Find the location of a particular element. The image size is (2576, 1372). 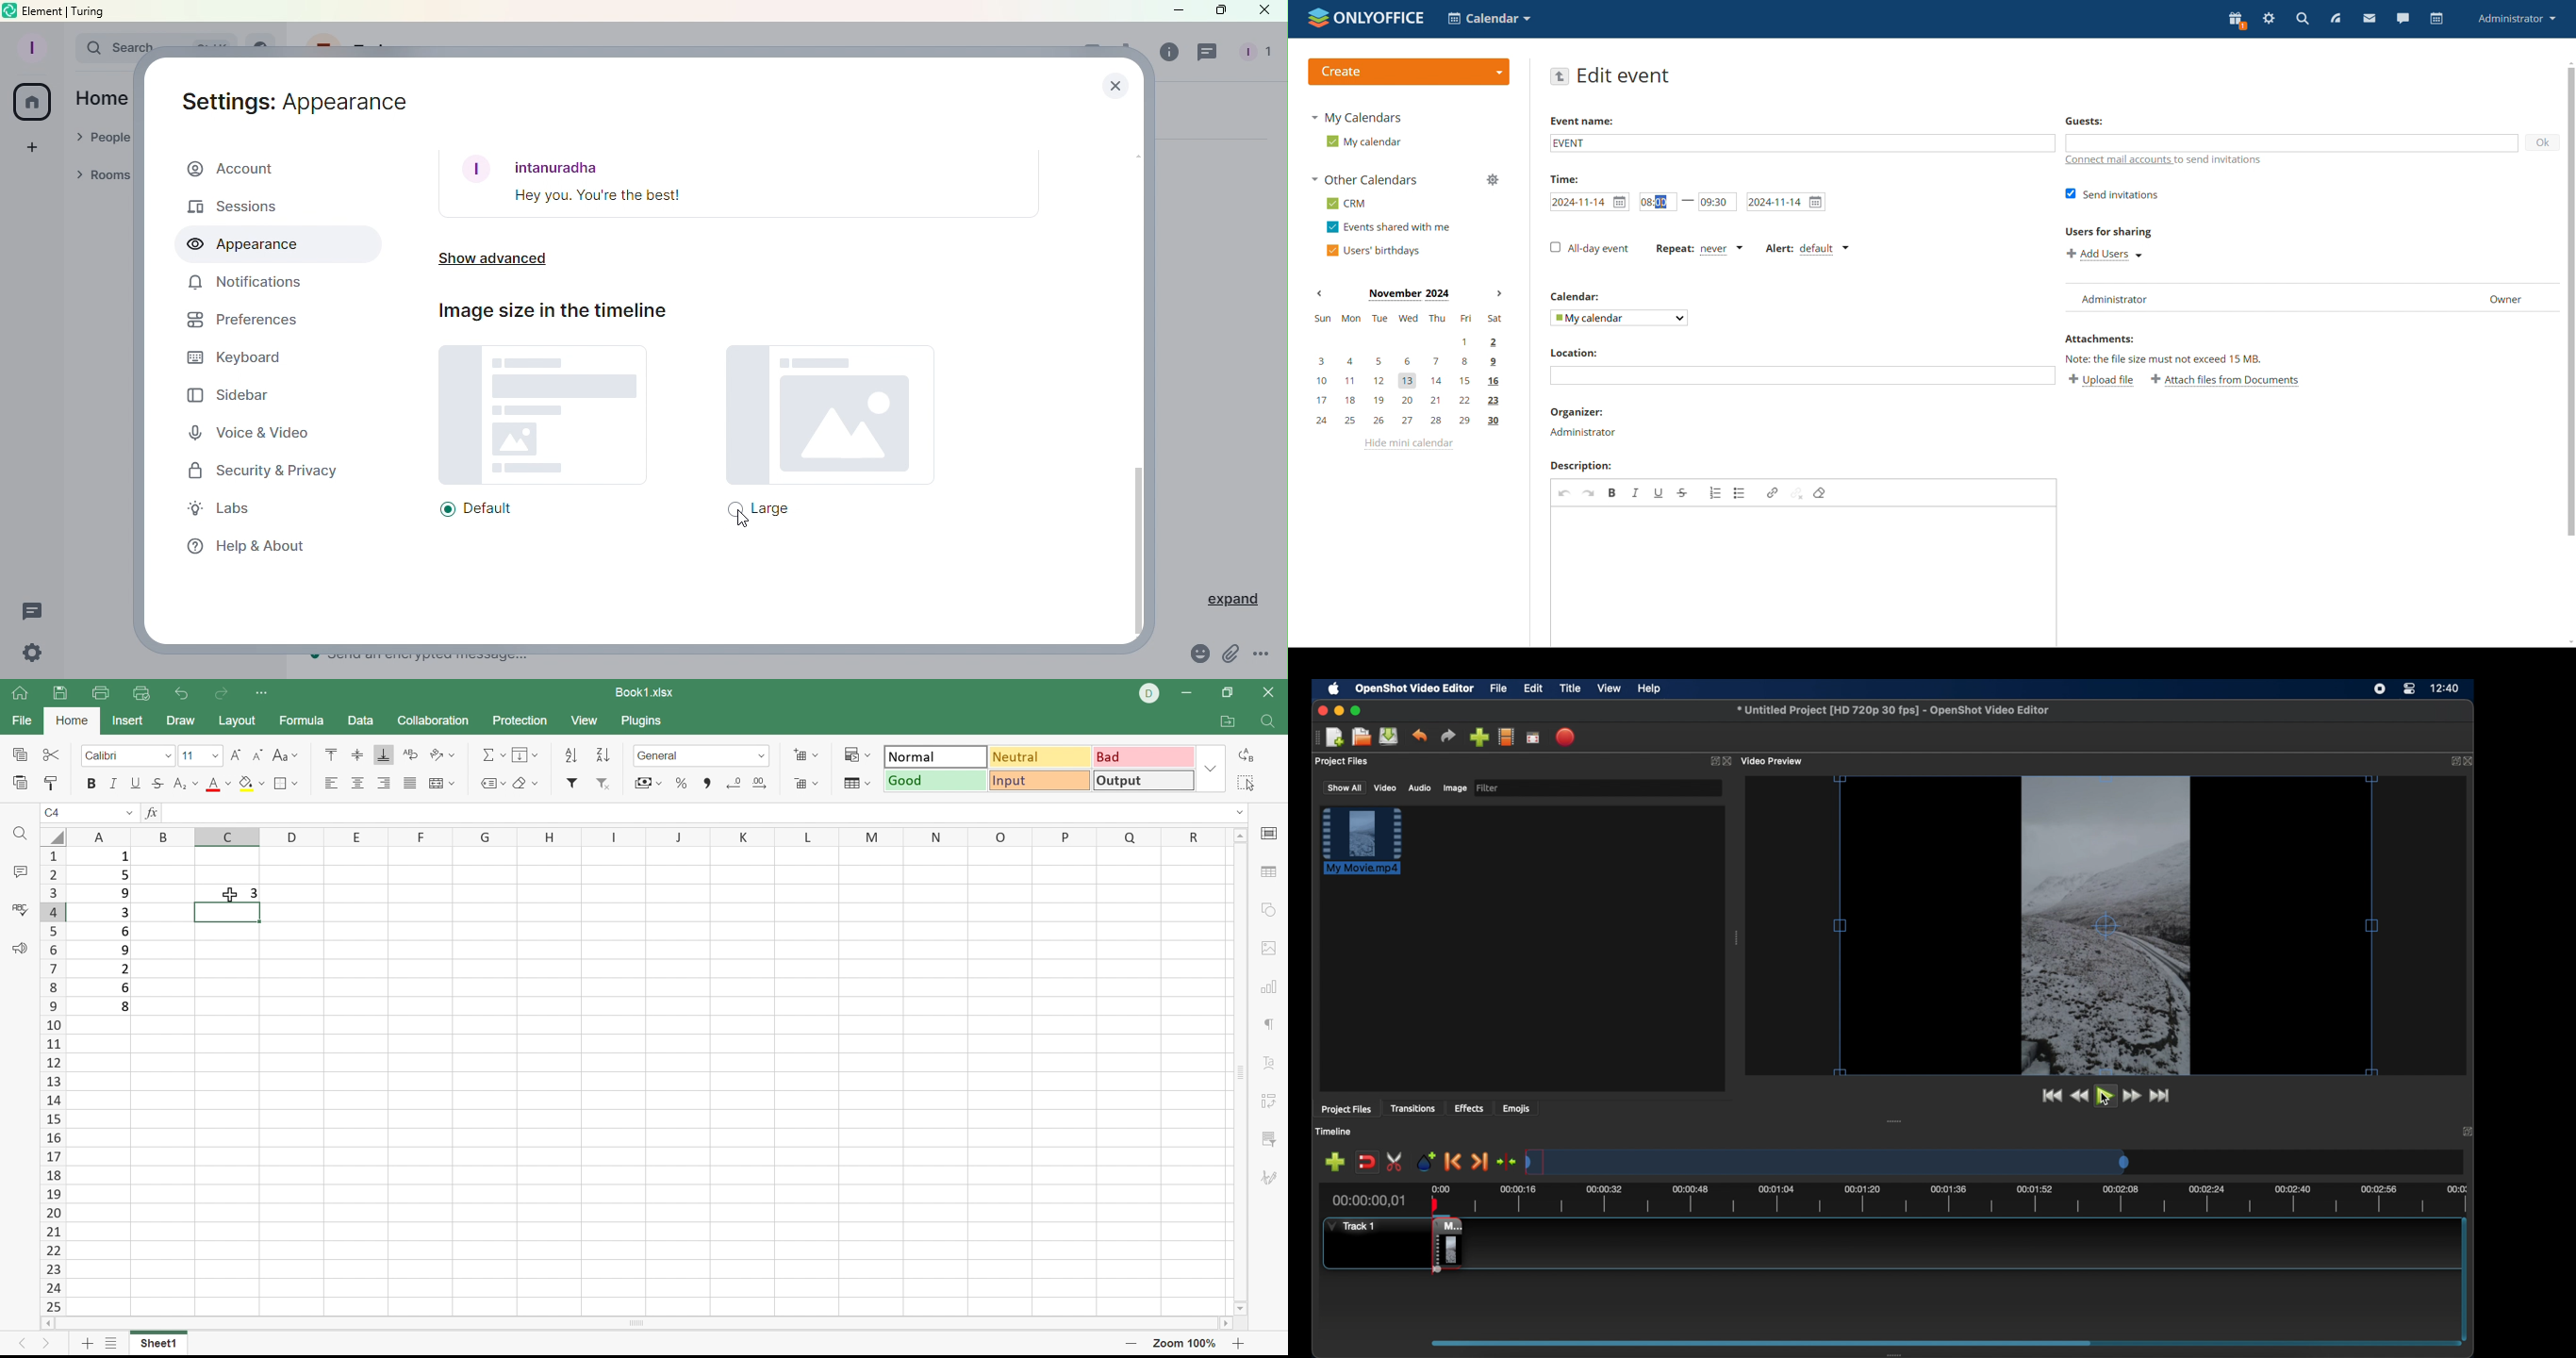

next marker is located at coordinates (1480, 1162).